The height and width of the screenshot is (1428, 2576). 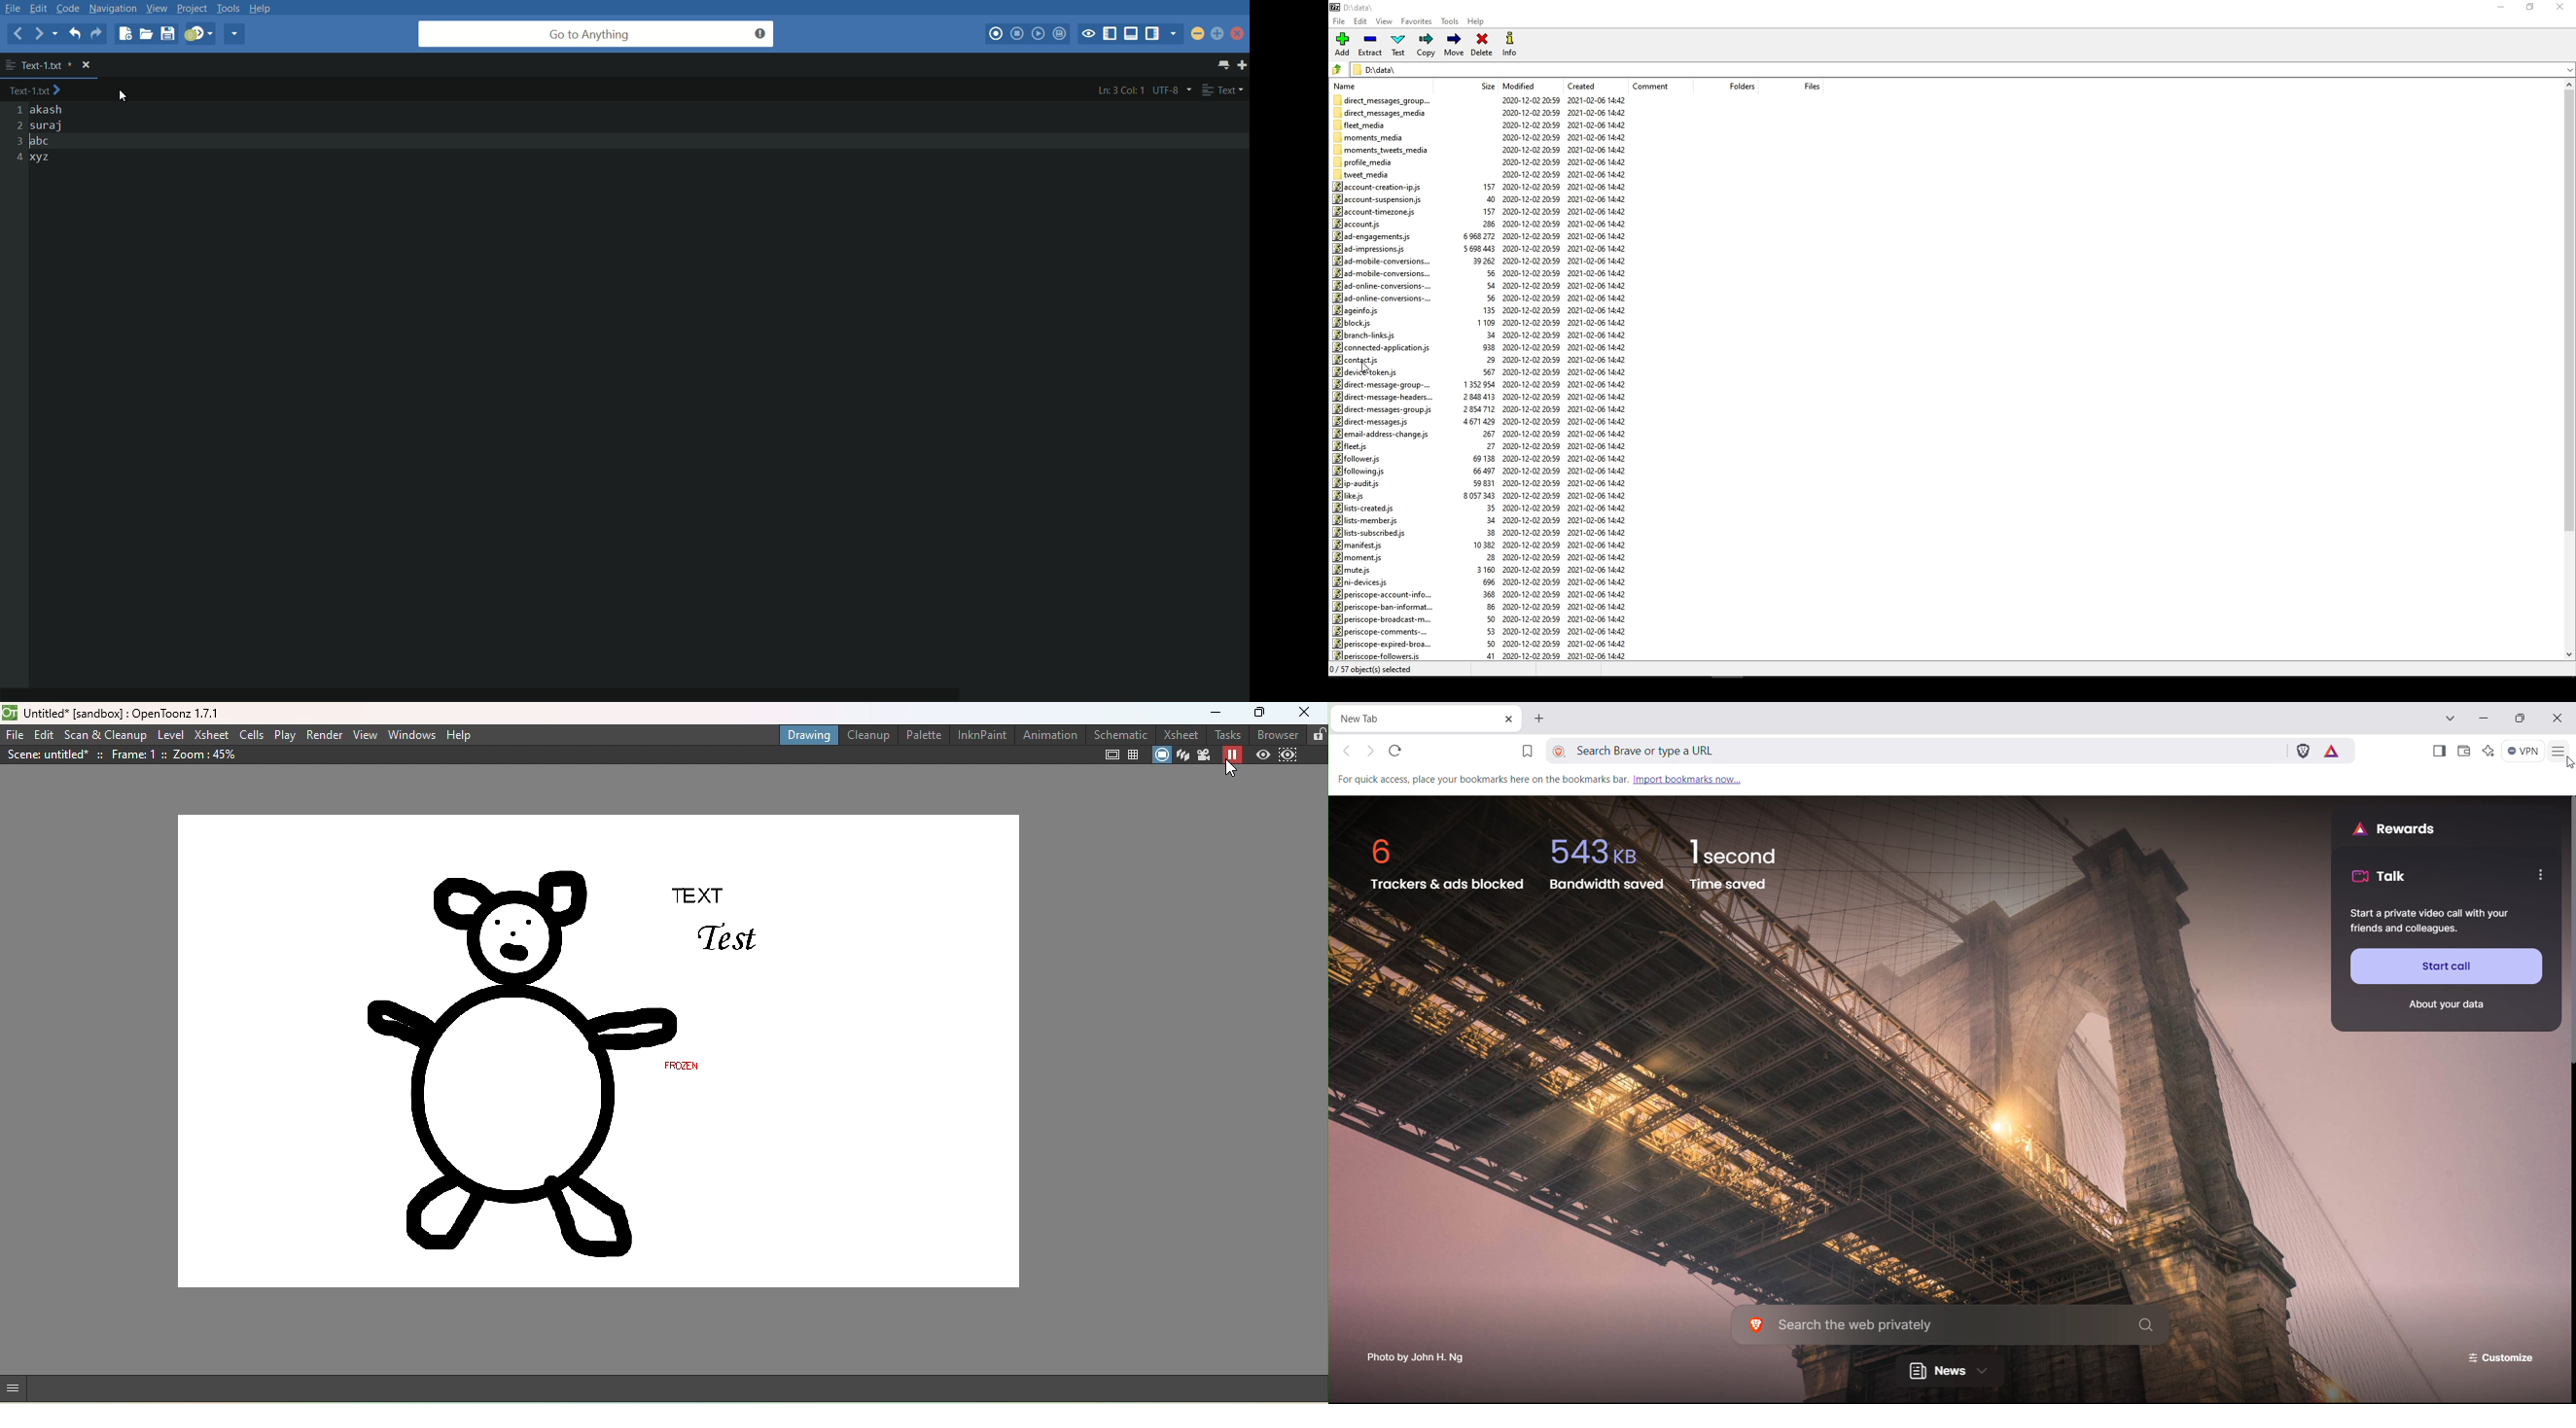 What do you see at coordinates (1417, 23) in the screenshot?
I see `Favorites` at bounding box center [1417, 23].